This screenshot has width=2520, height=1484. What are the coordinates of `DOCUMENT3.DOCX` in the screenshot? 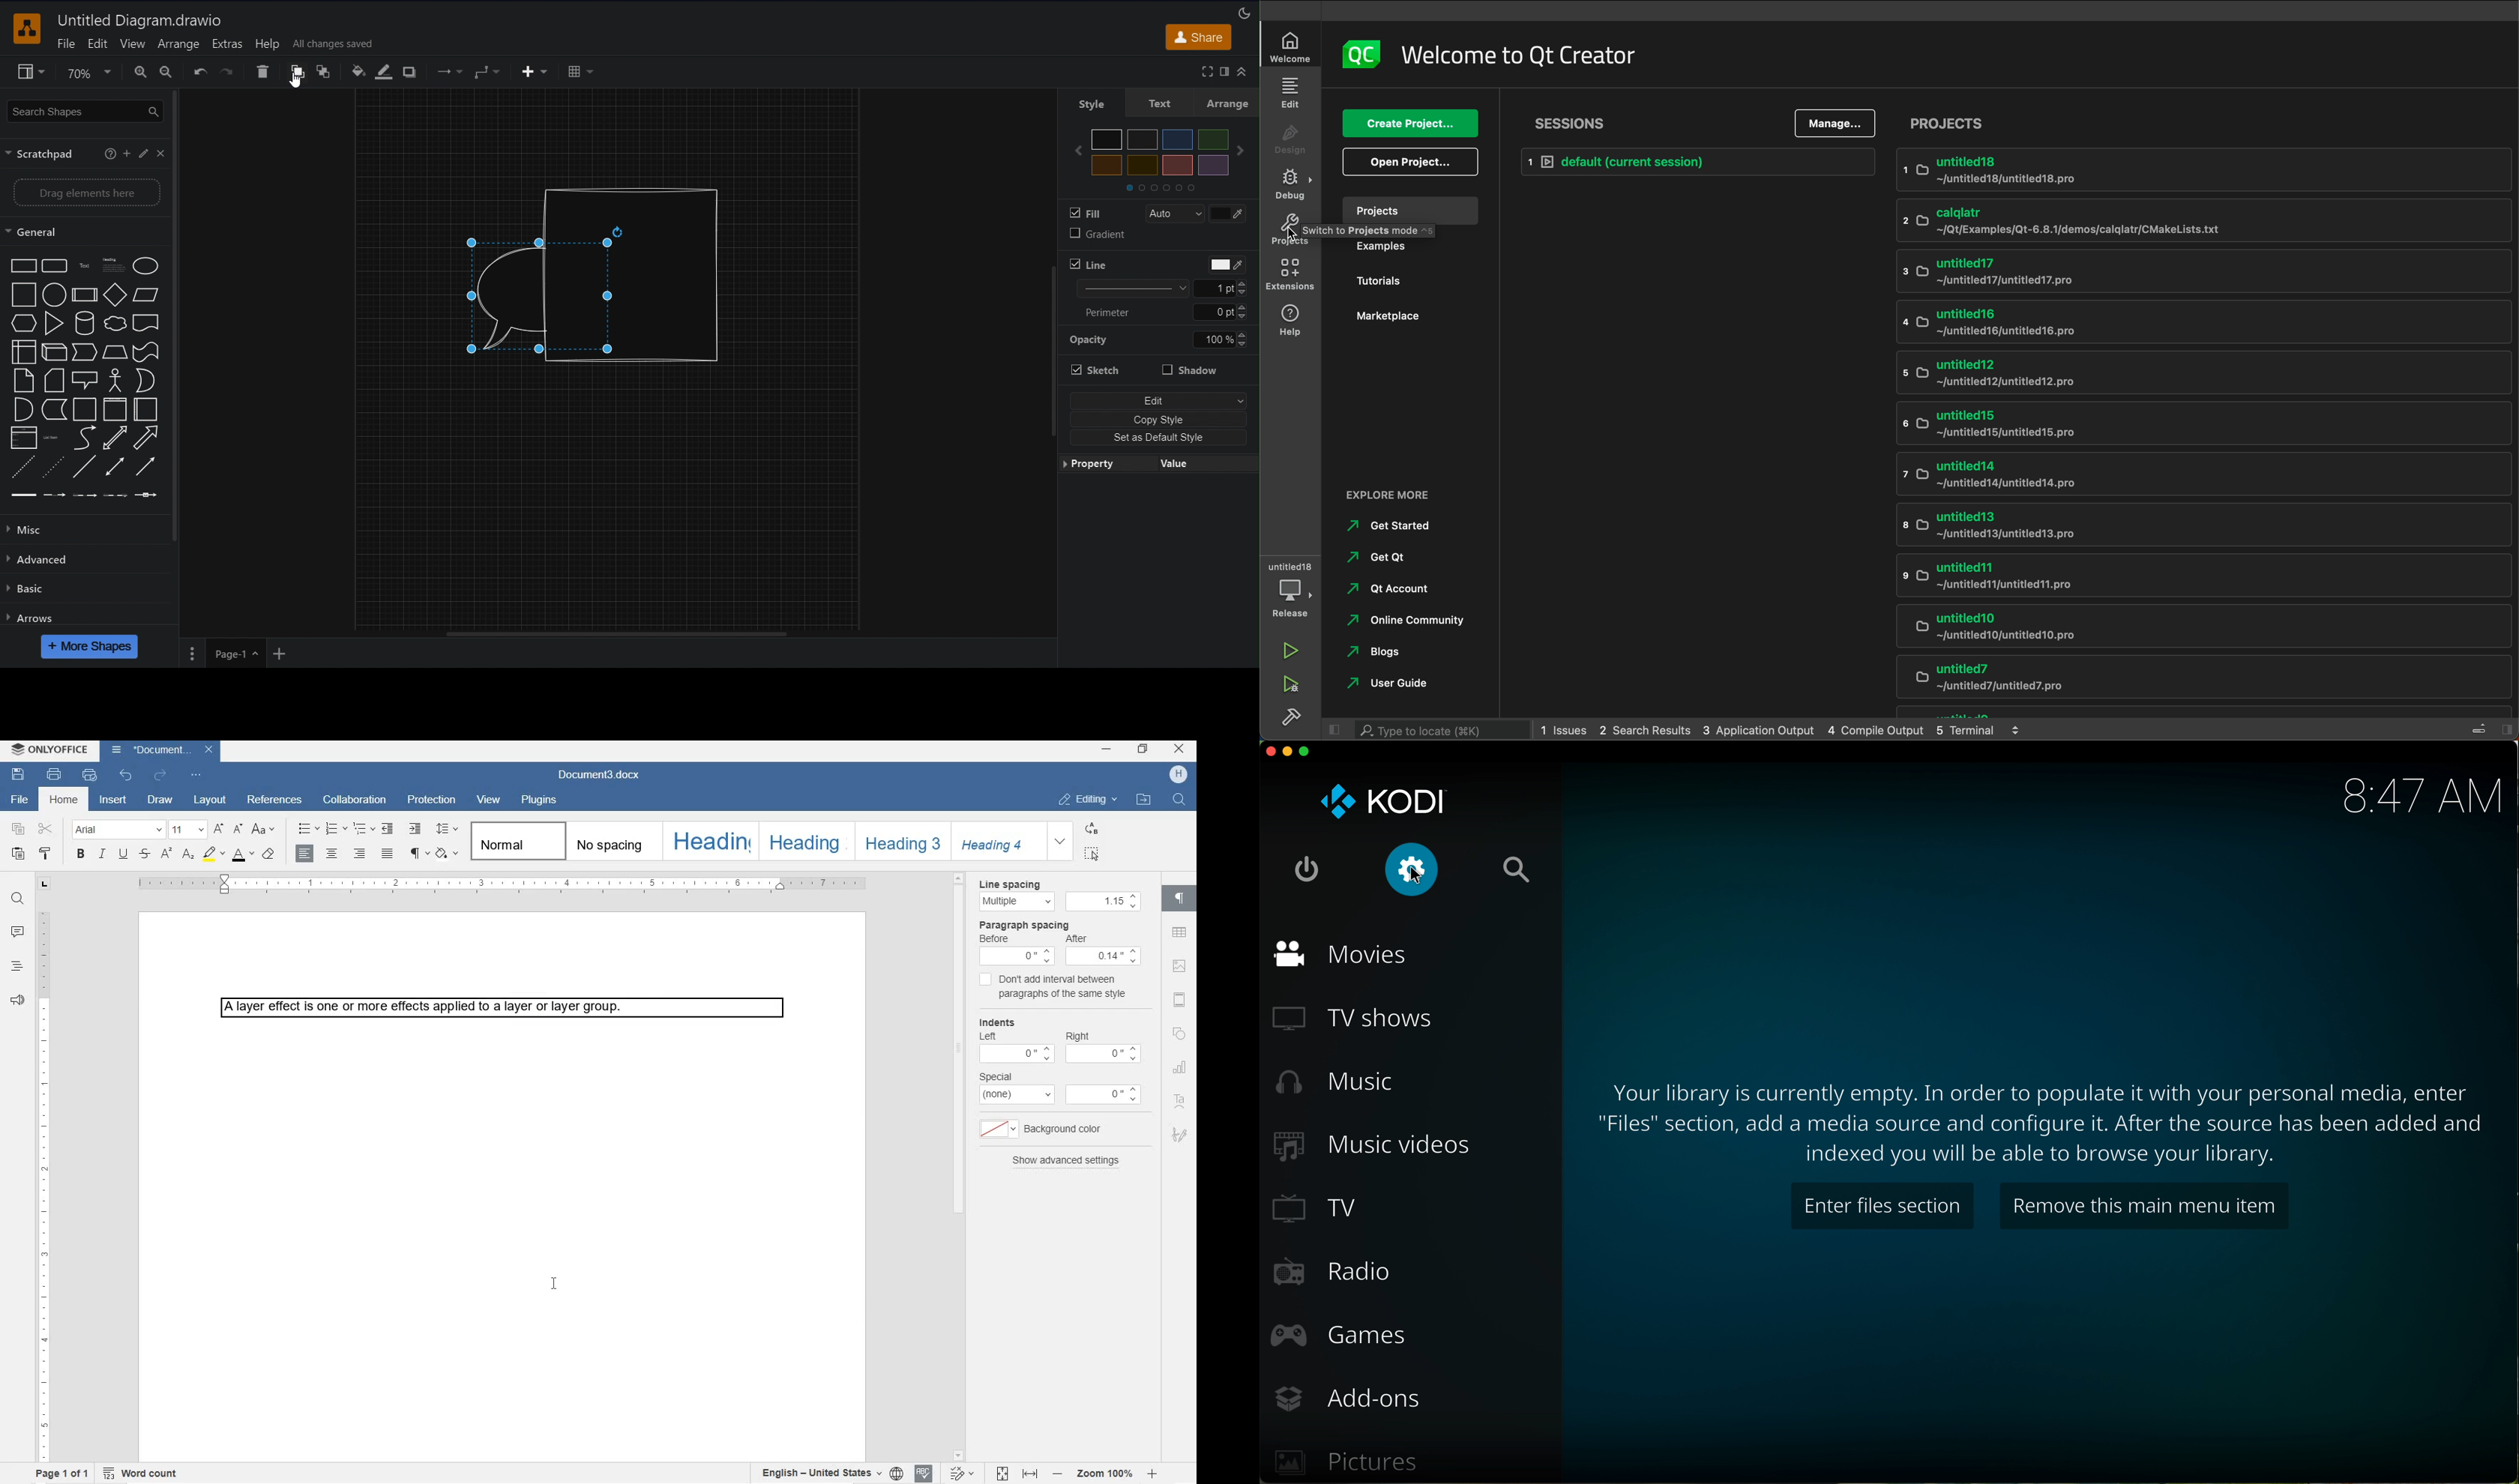 It's located at (165, 752).